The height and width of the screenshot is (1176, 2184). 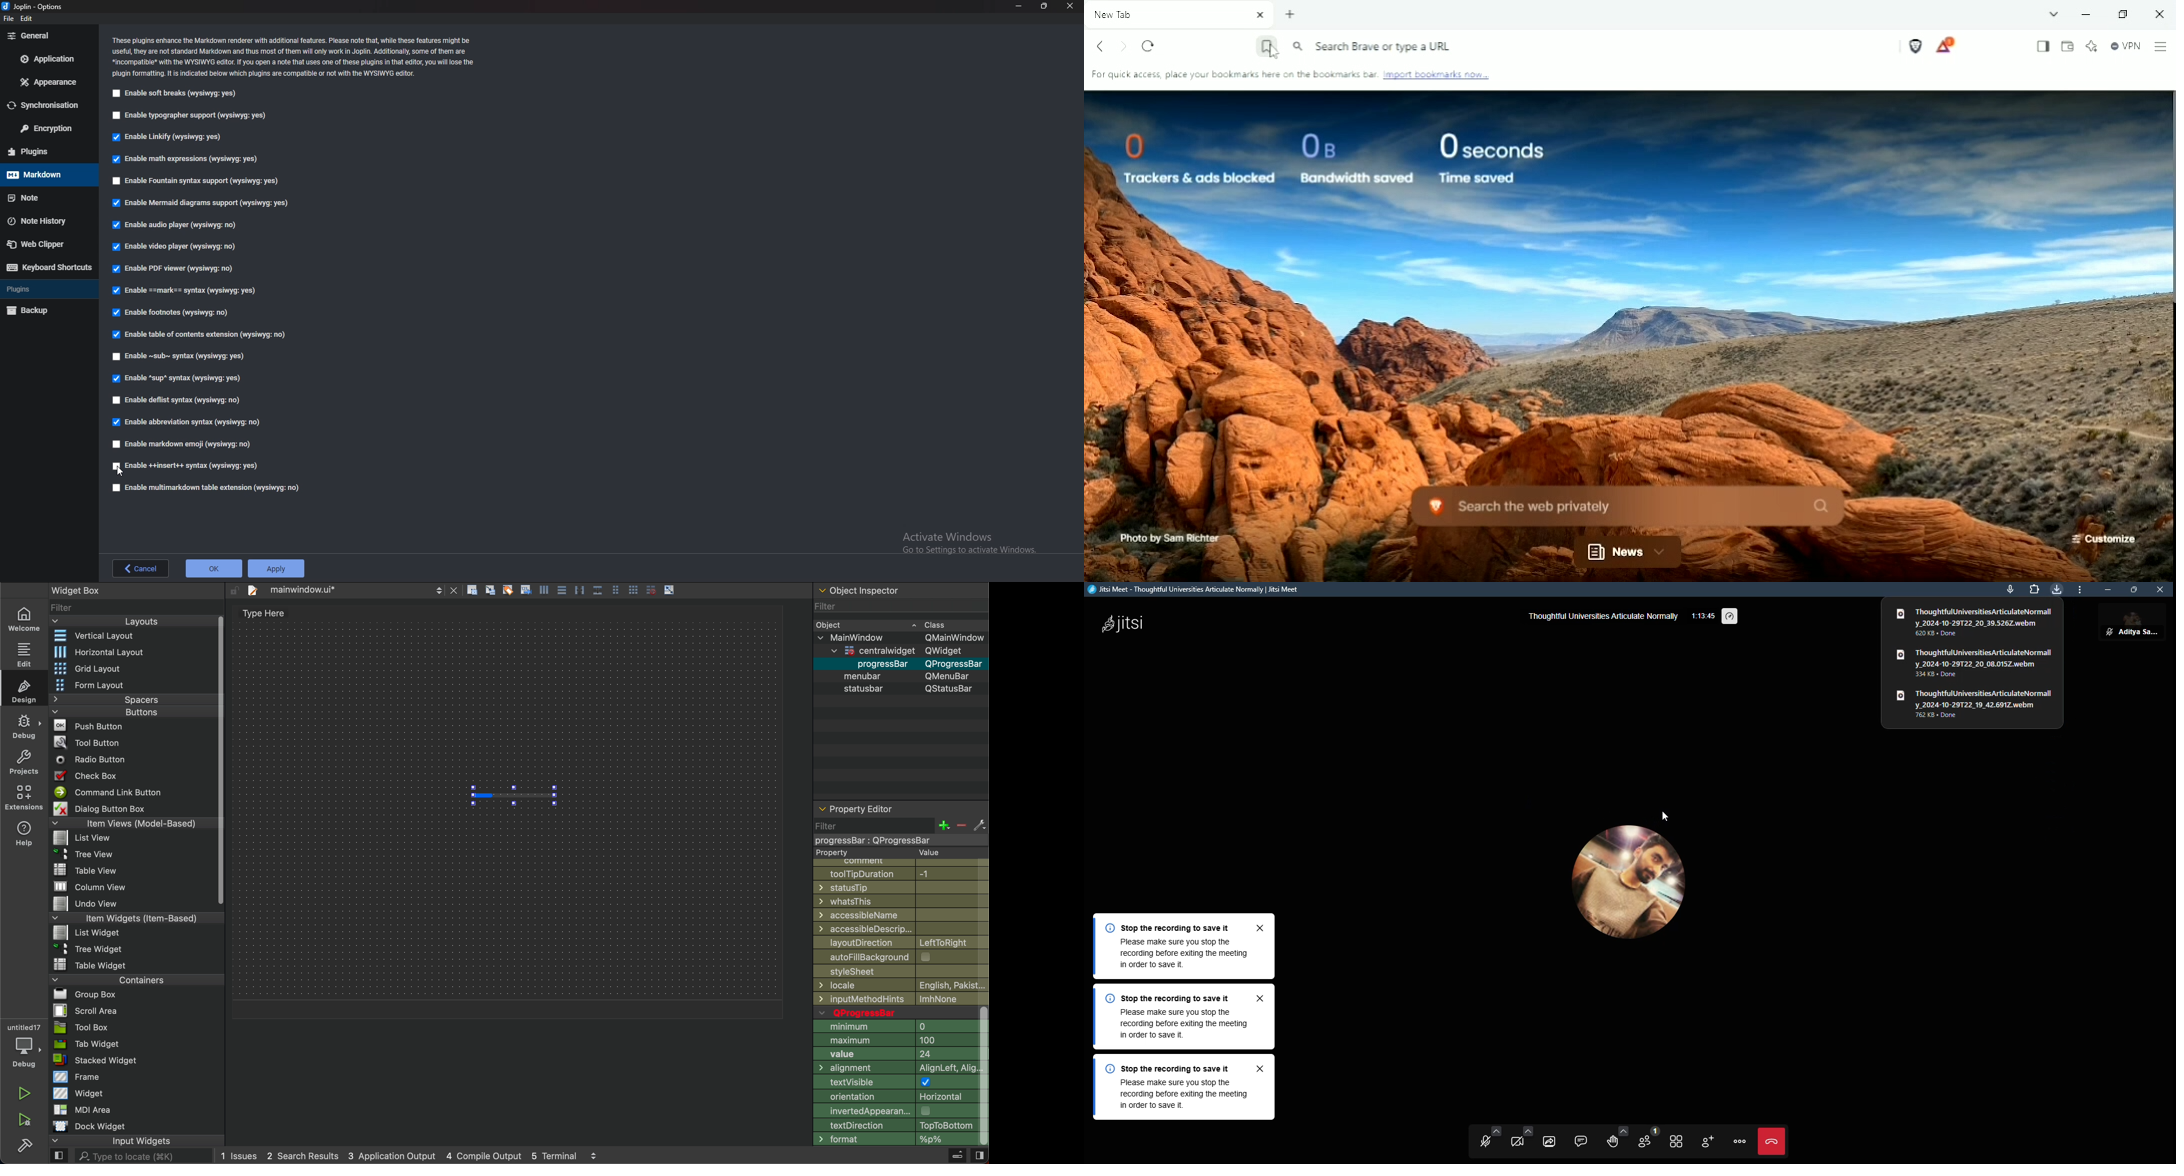 What do you see at coordinates (175, 311) in the screenshot?
I see `Enable footnotes (wysiwyg: no)` at bounding box center [175, 311].